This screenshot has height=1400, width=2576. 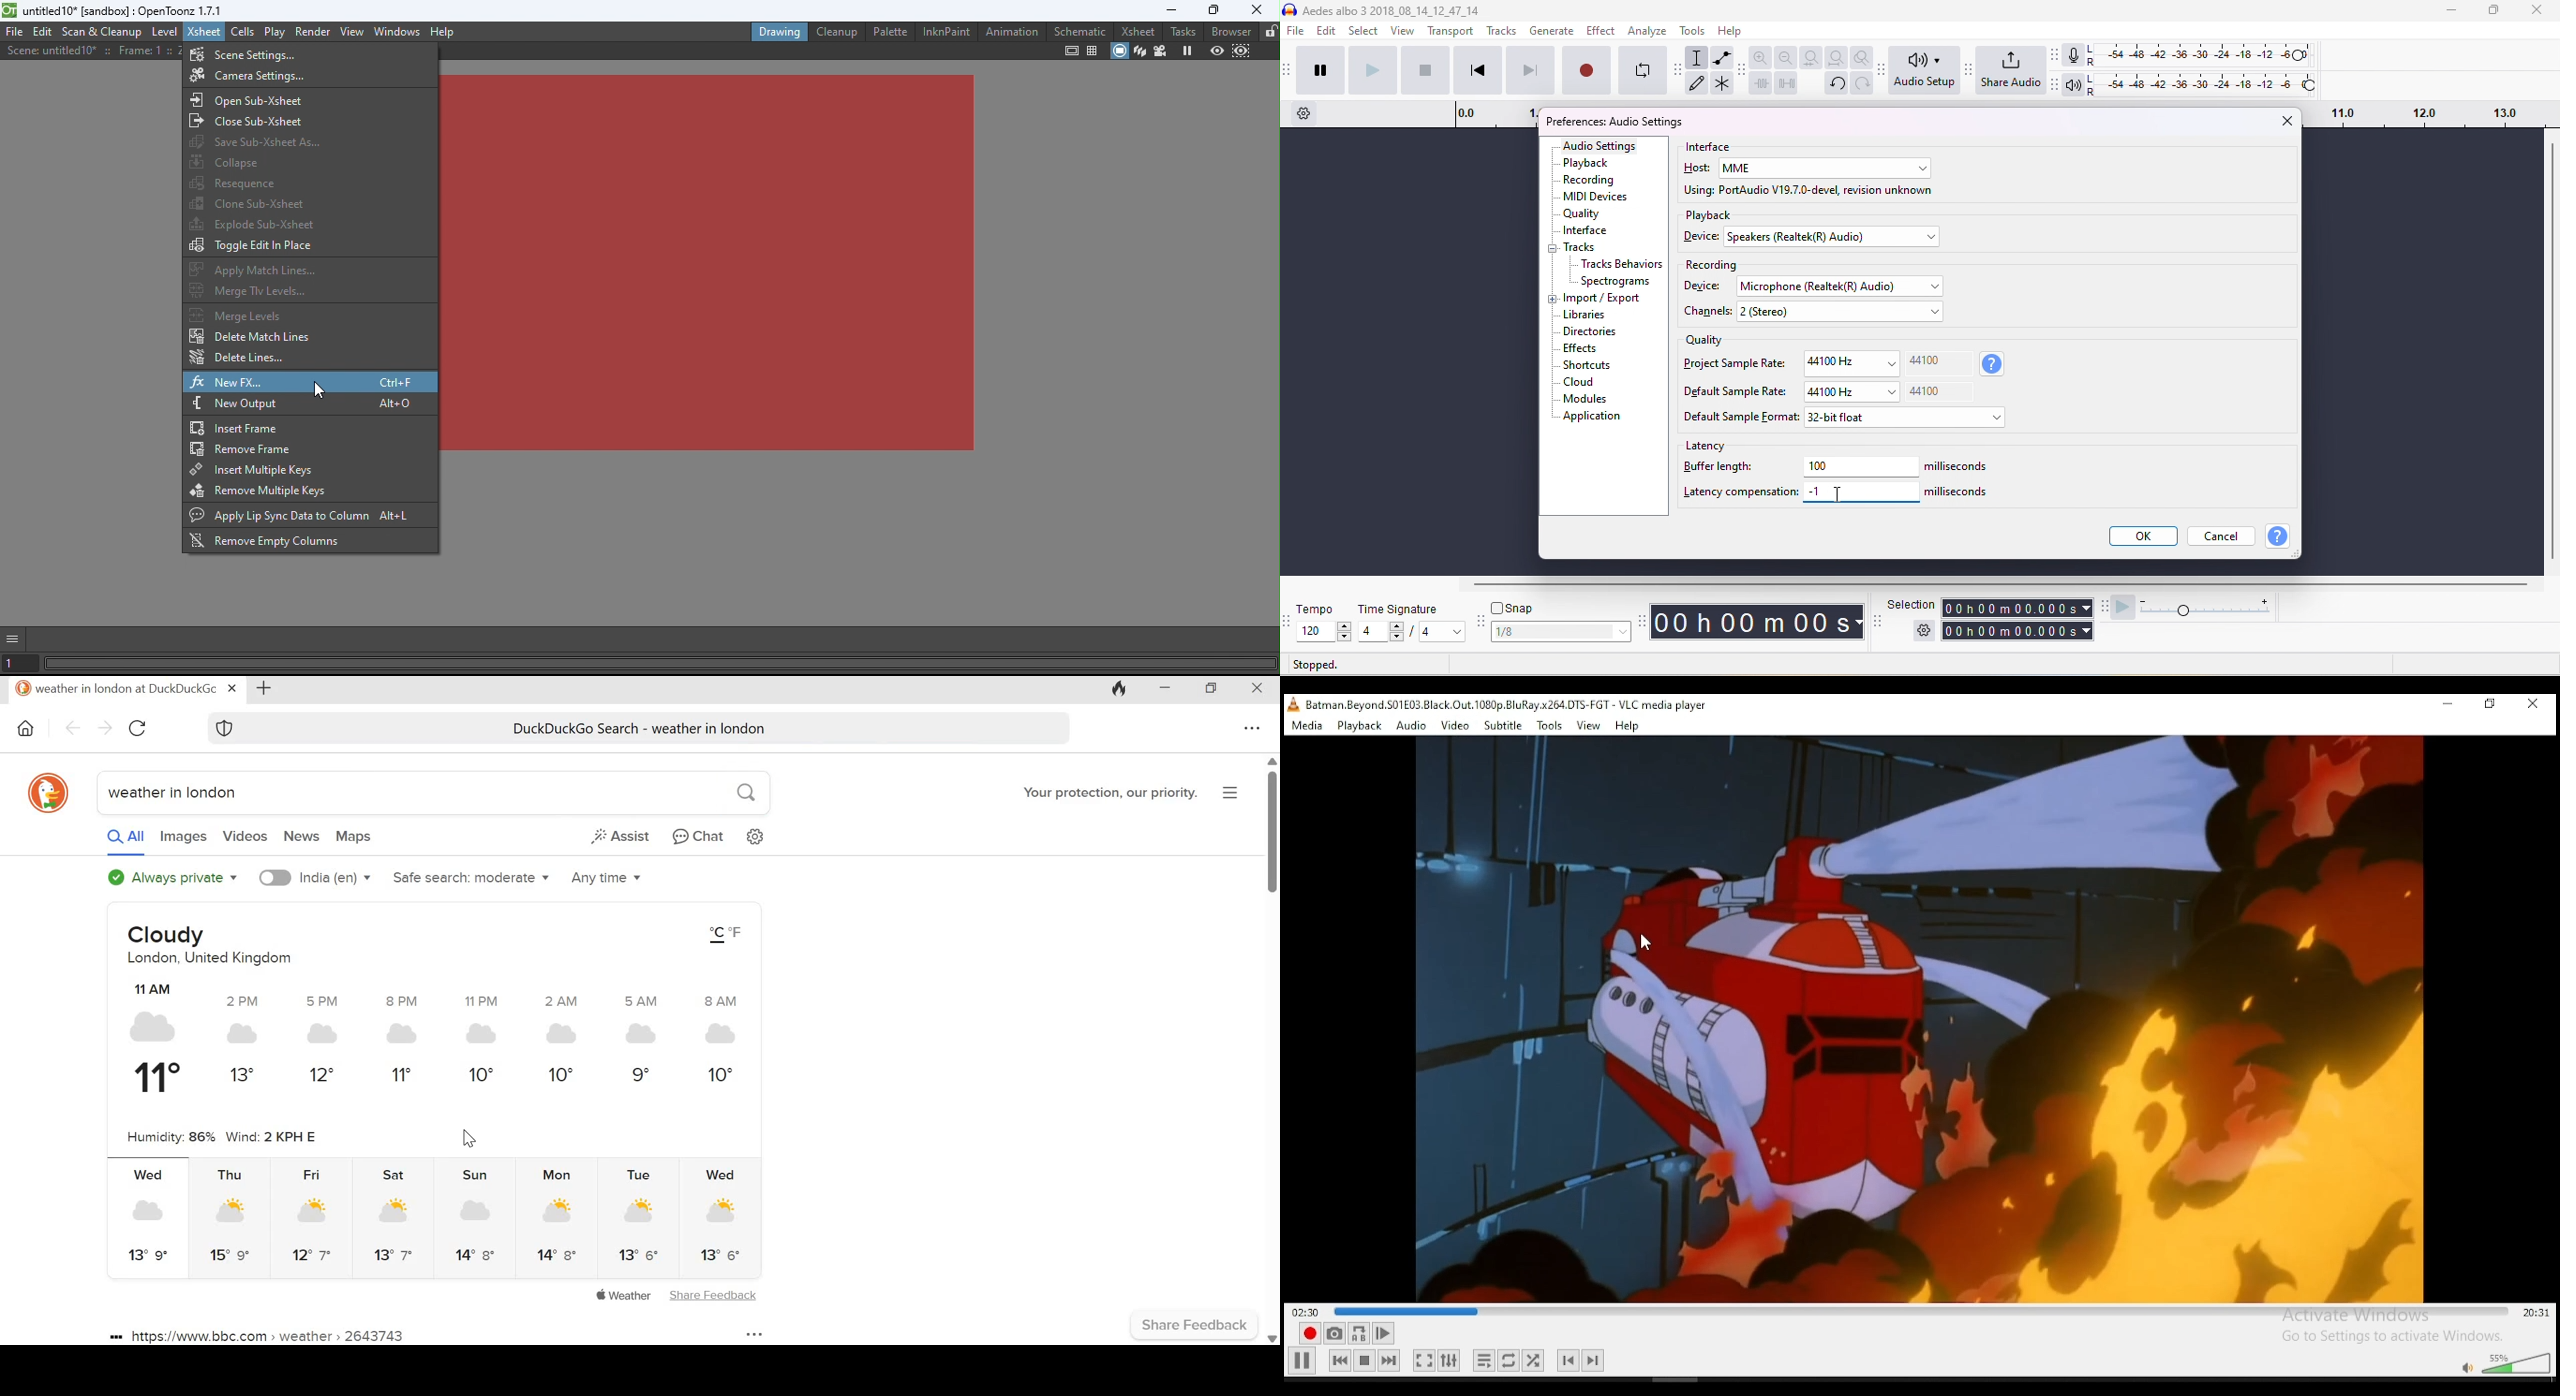 What do you see at coordinates (1862, 467) in the screenshot?
I see `100` at bounding box center [1862, 467].